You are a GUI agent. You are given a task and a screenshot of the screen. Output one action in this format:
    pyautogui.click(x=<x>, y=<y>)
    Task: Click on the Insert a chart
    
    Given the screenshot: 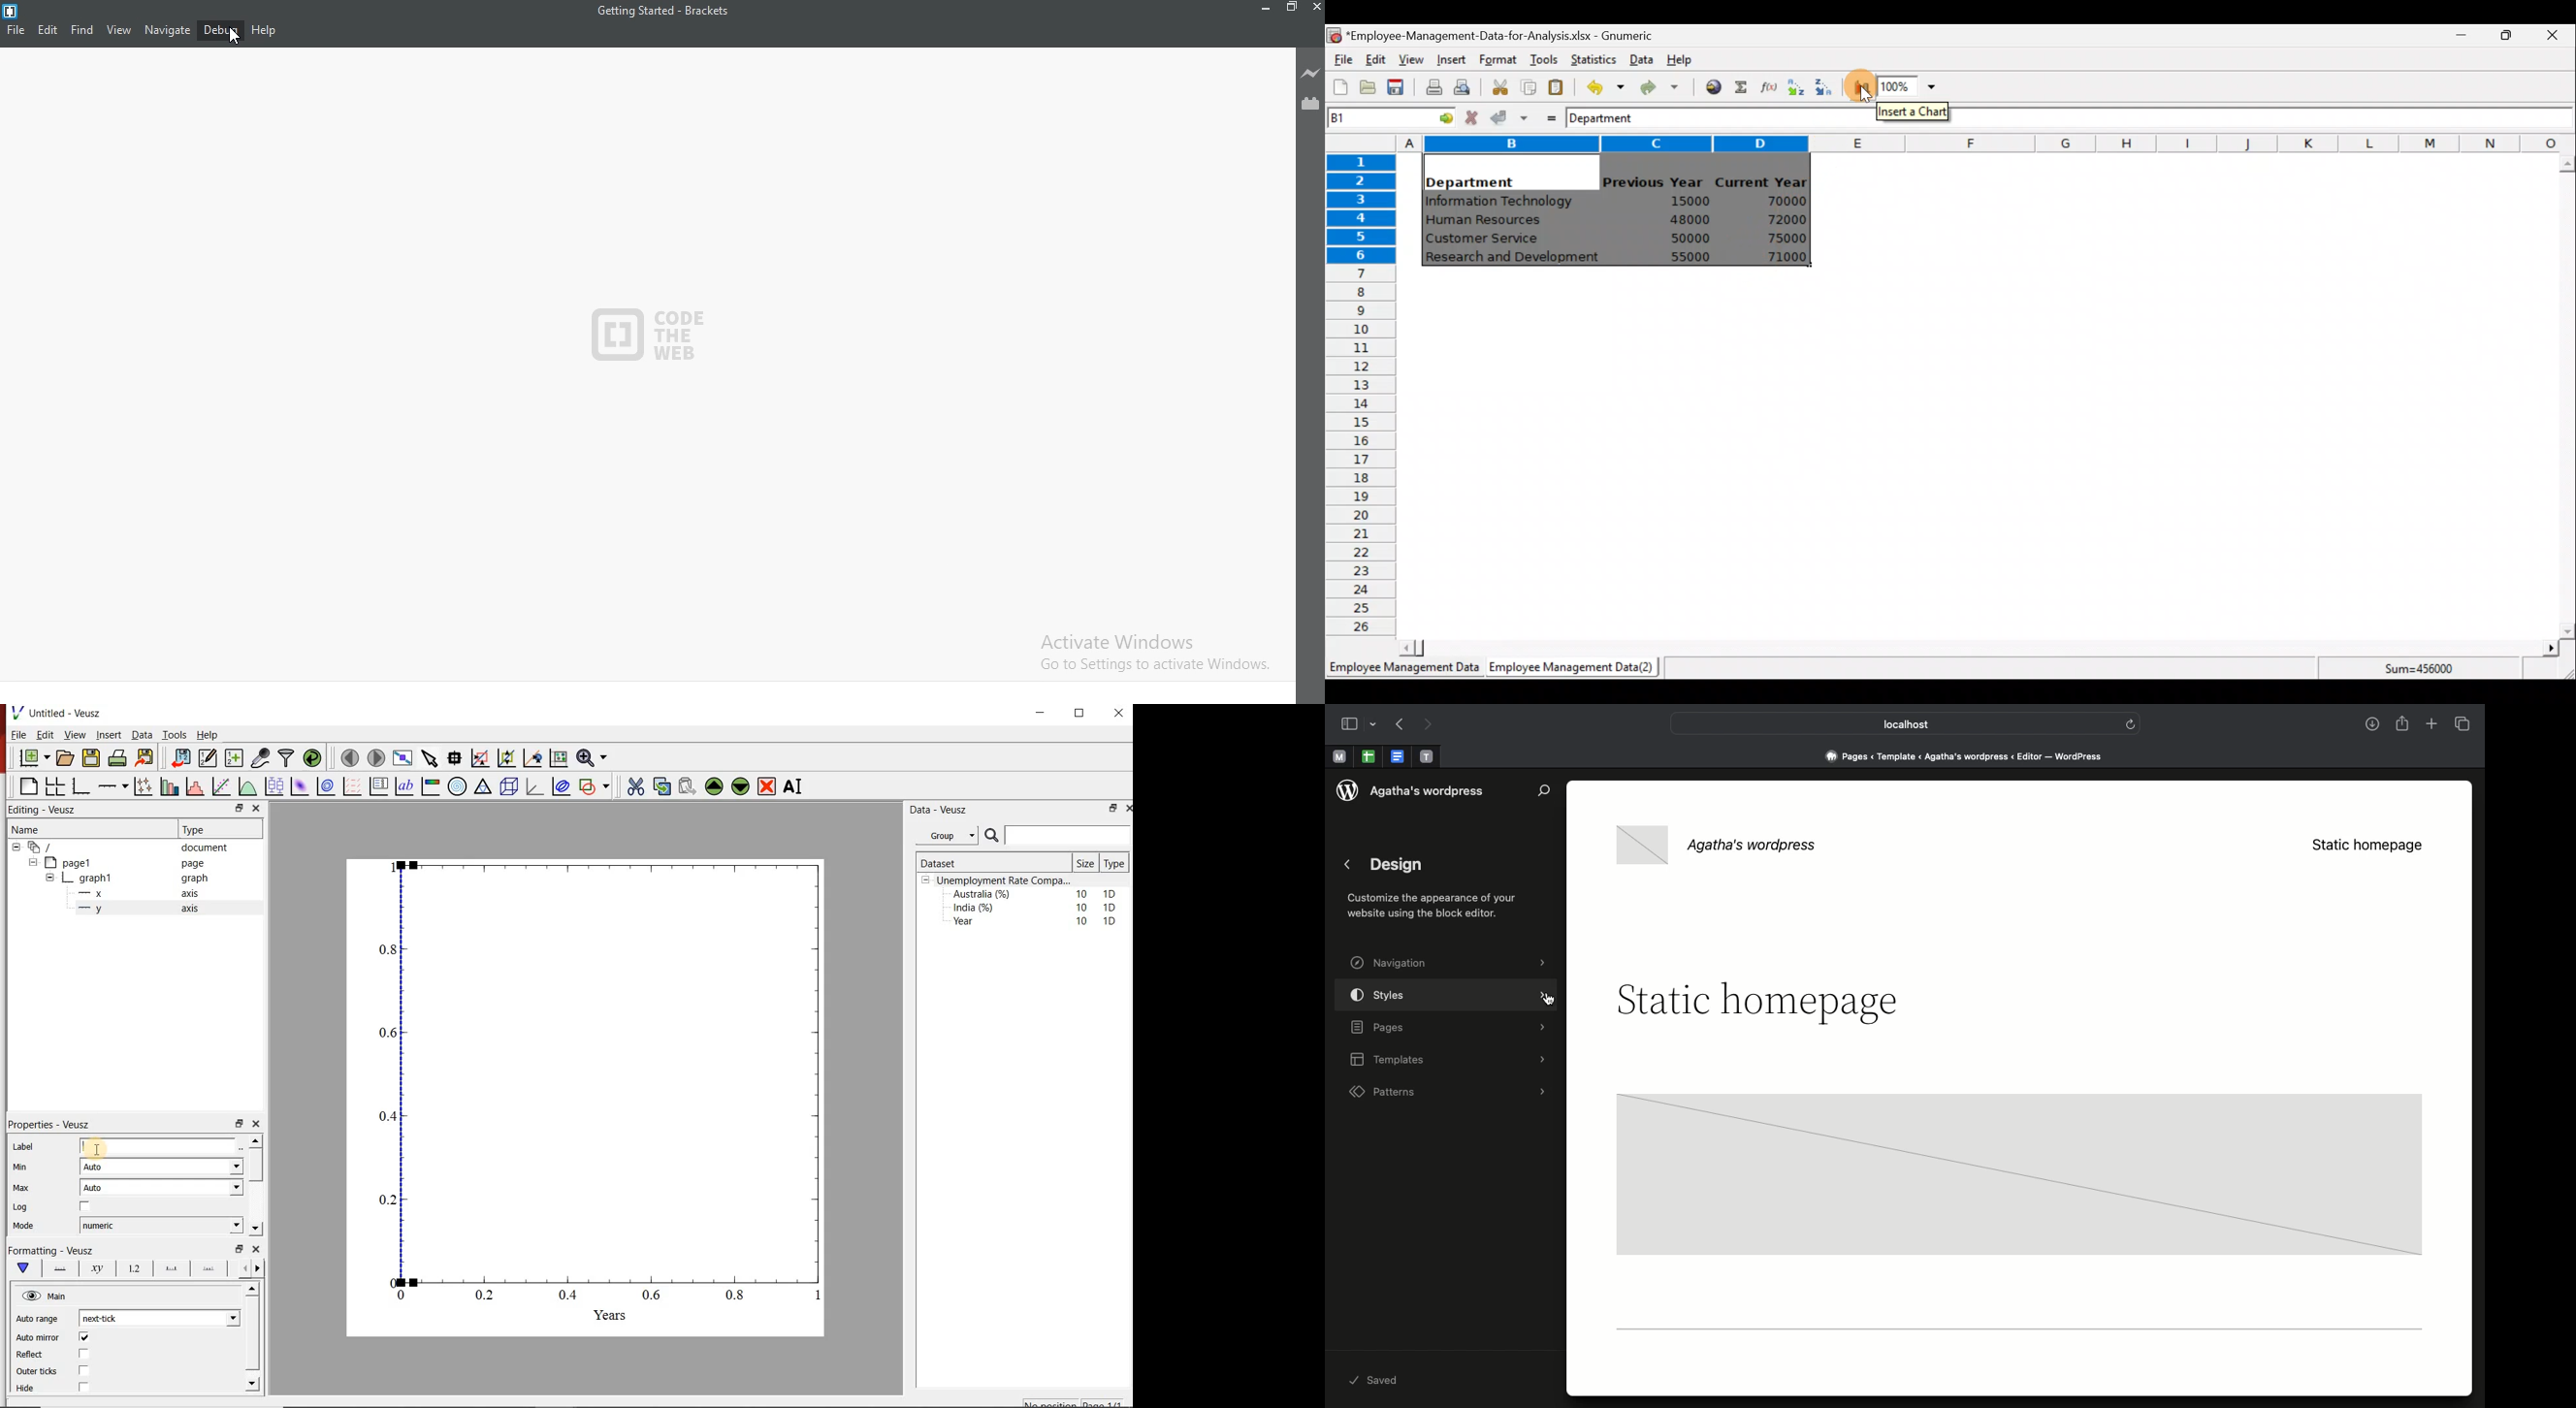 What is the action you would take?
    pyautogui.click(x=1914, y=111)
    